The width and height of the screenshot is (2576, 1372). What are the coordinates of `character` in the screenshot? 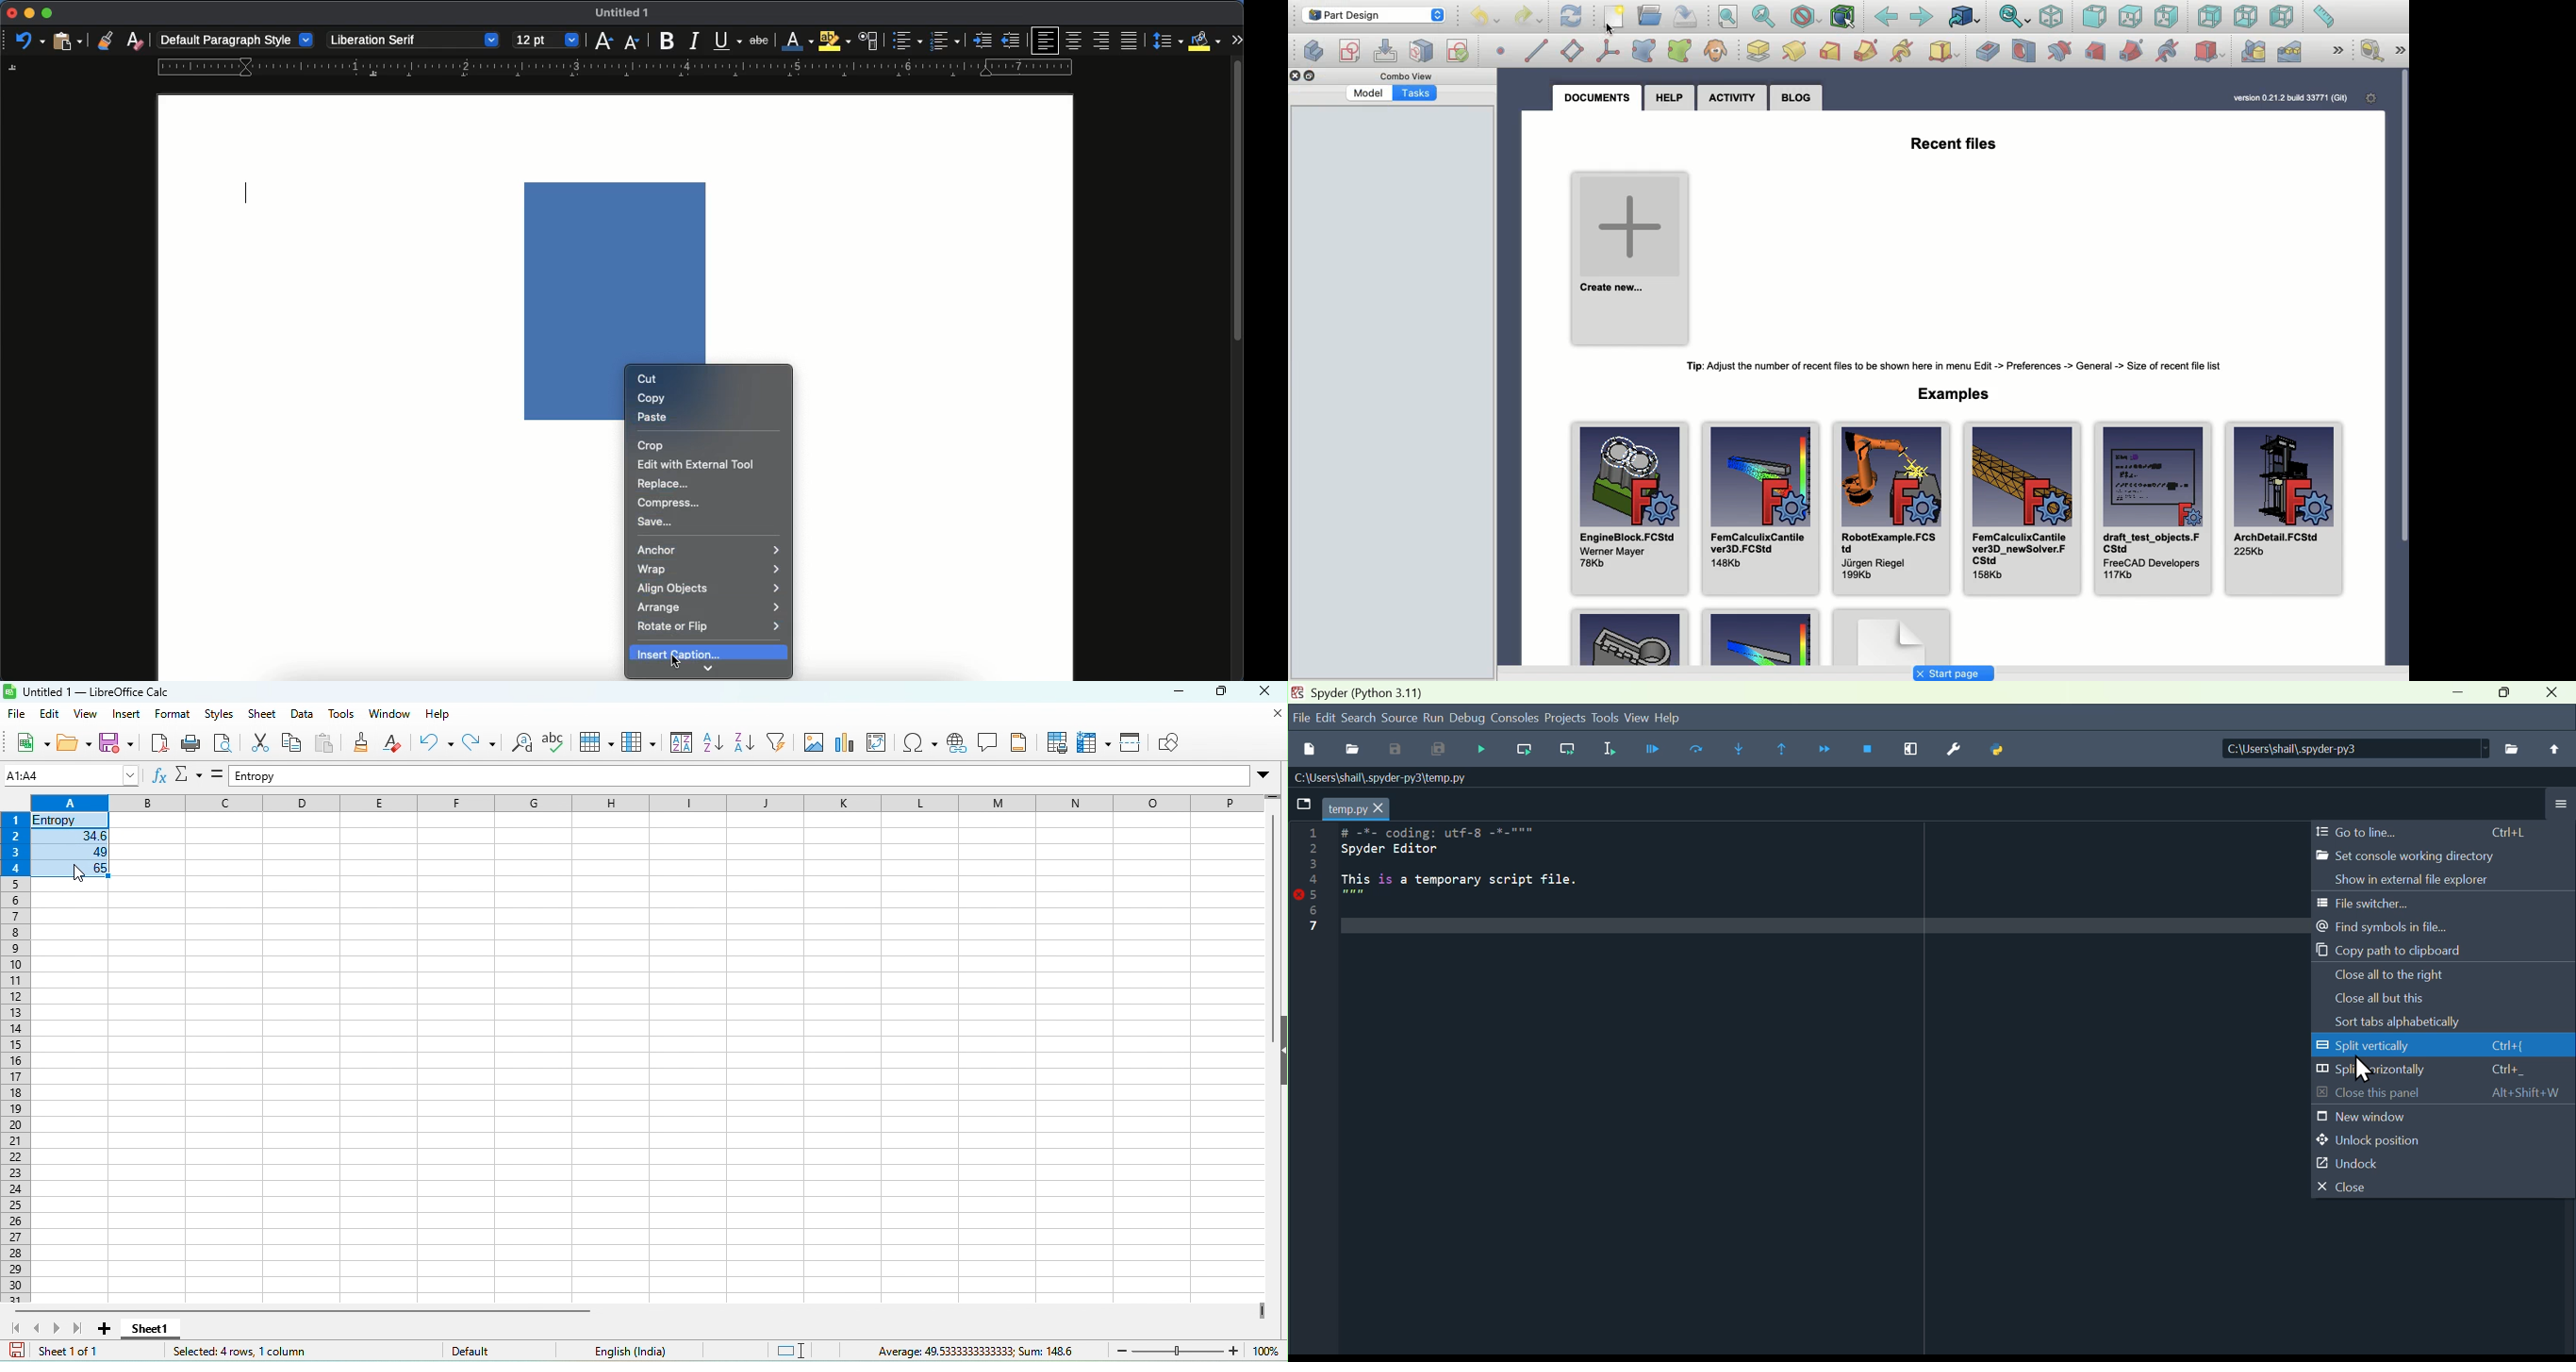 It's located at (870, 41).